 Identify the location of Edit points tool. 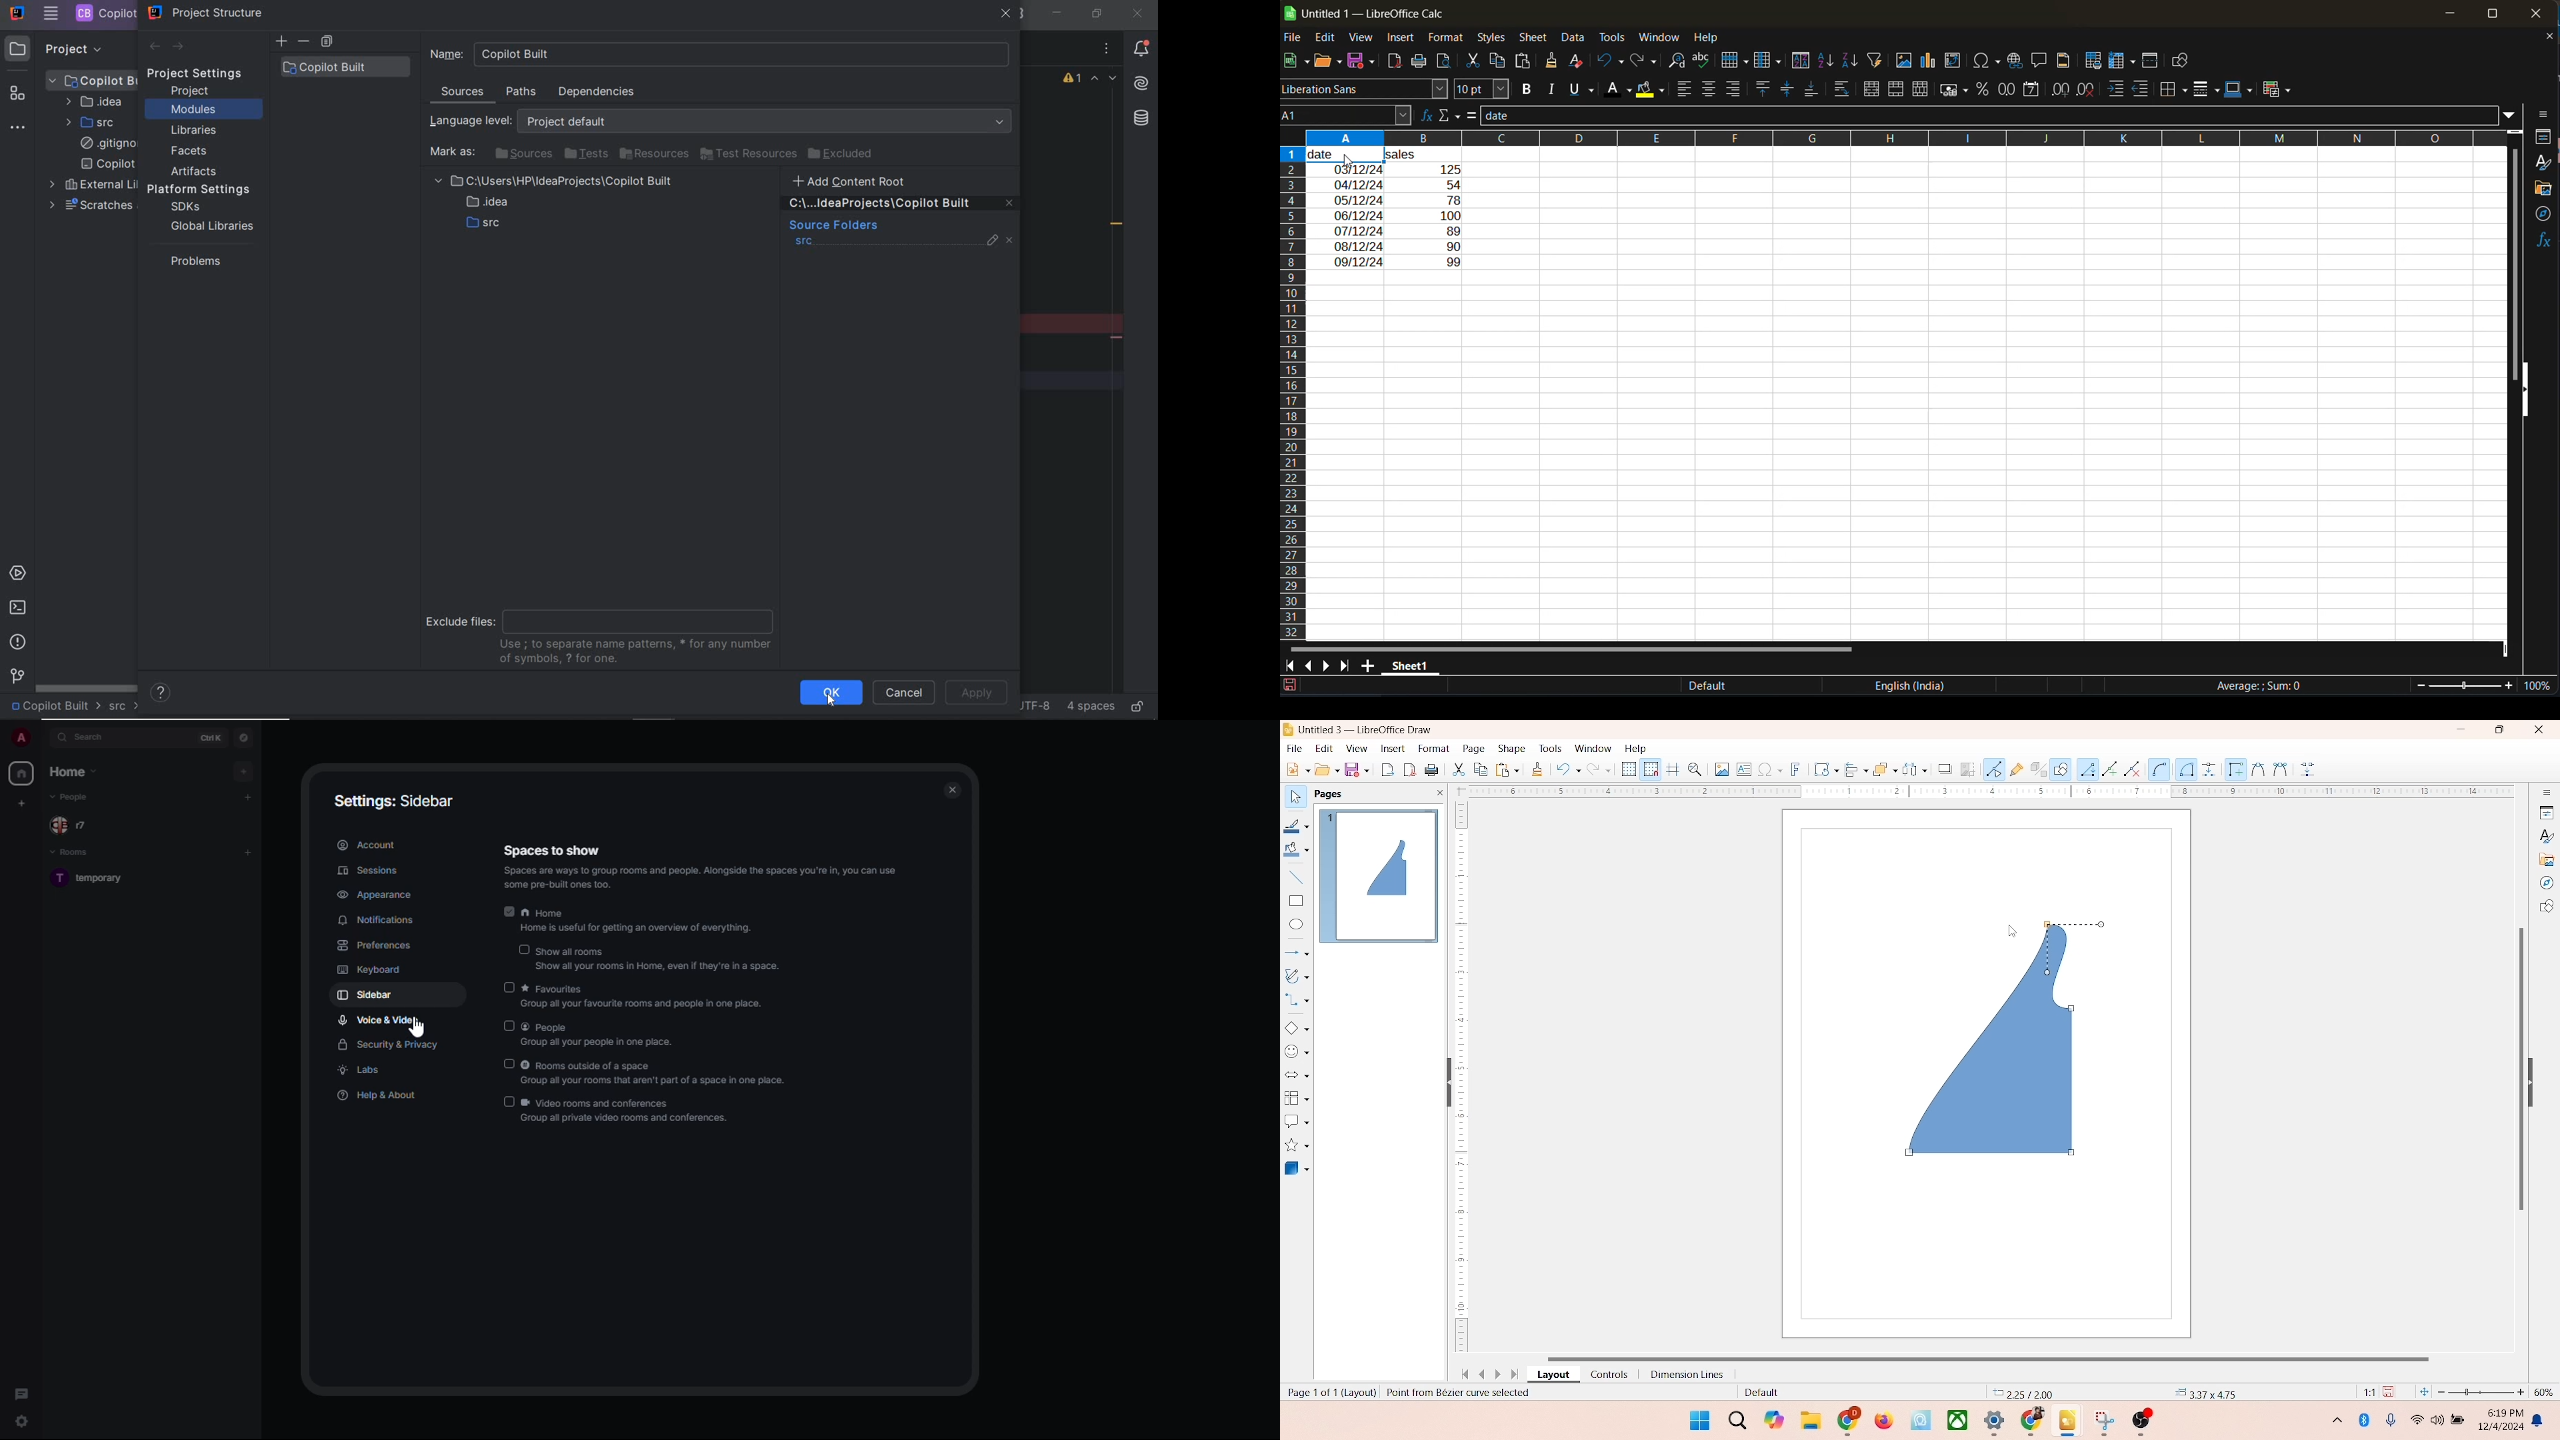
(2233, 768).